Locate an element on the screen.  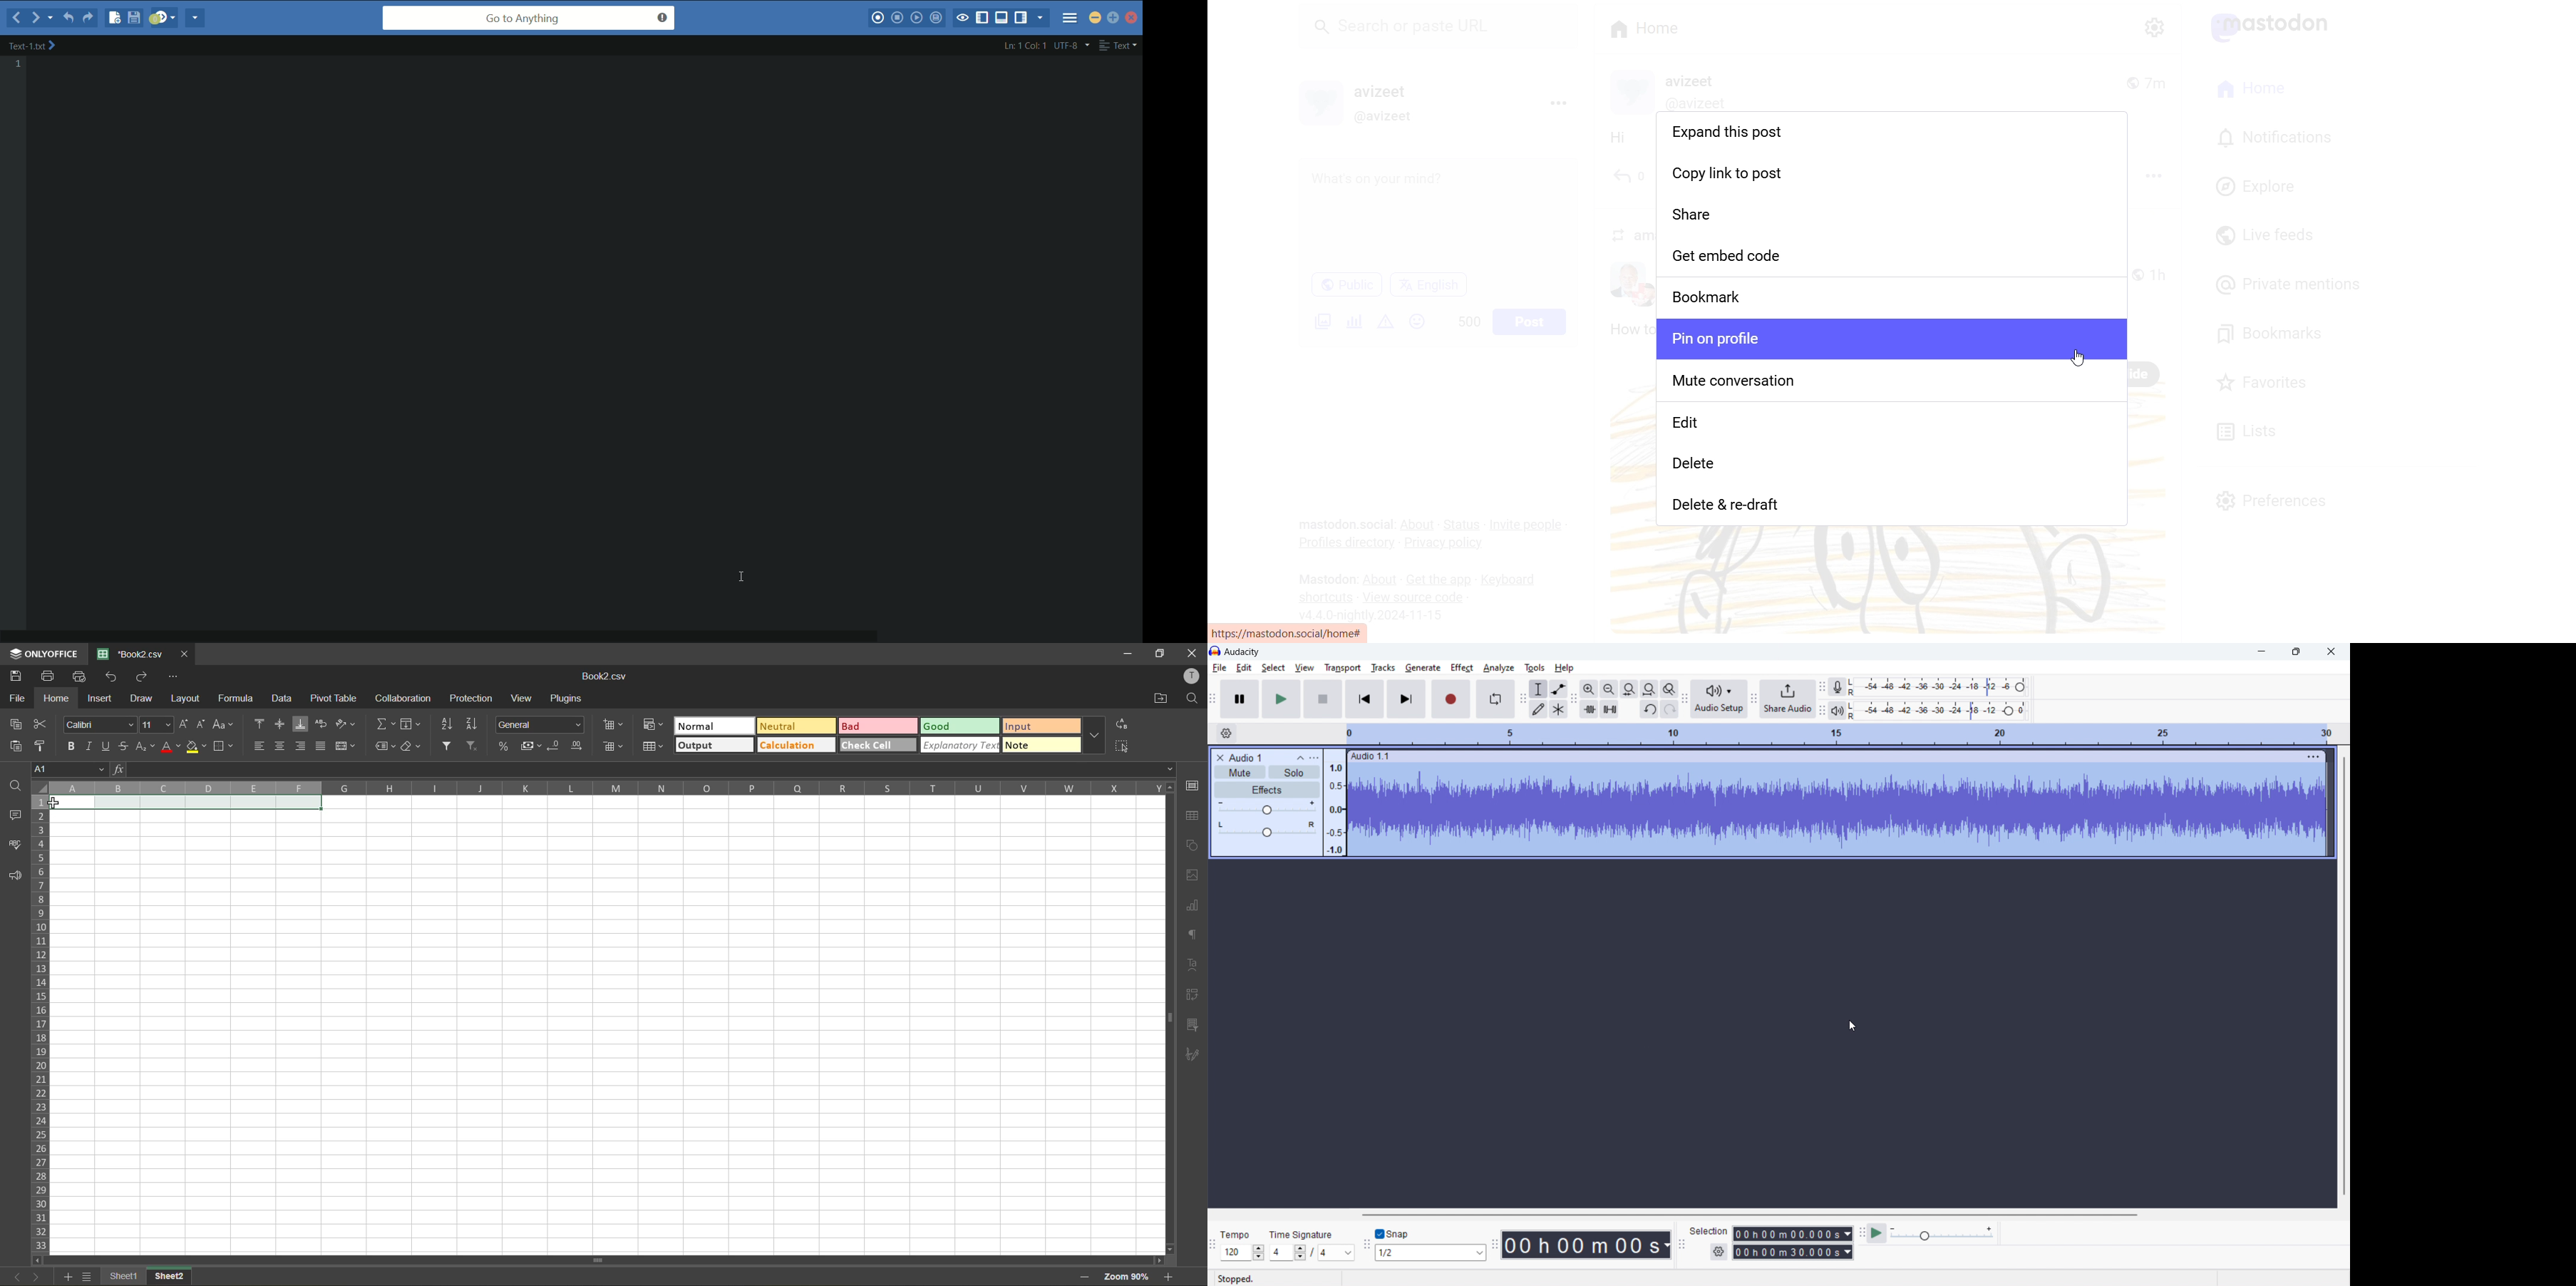
Favorites is located at coordinates (2272, 381).